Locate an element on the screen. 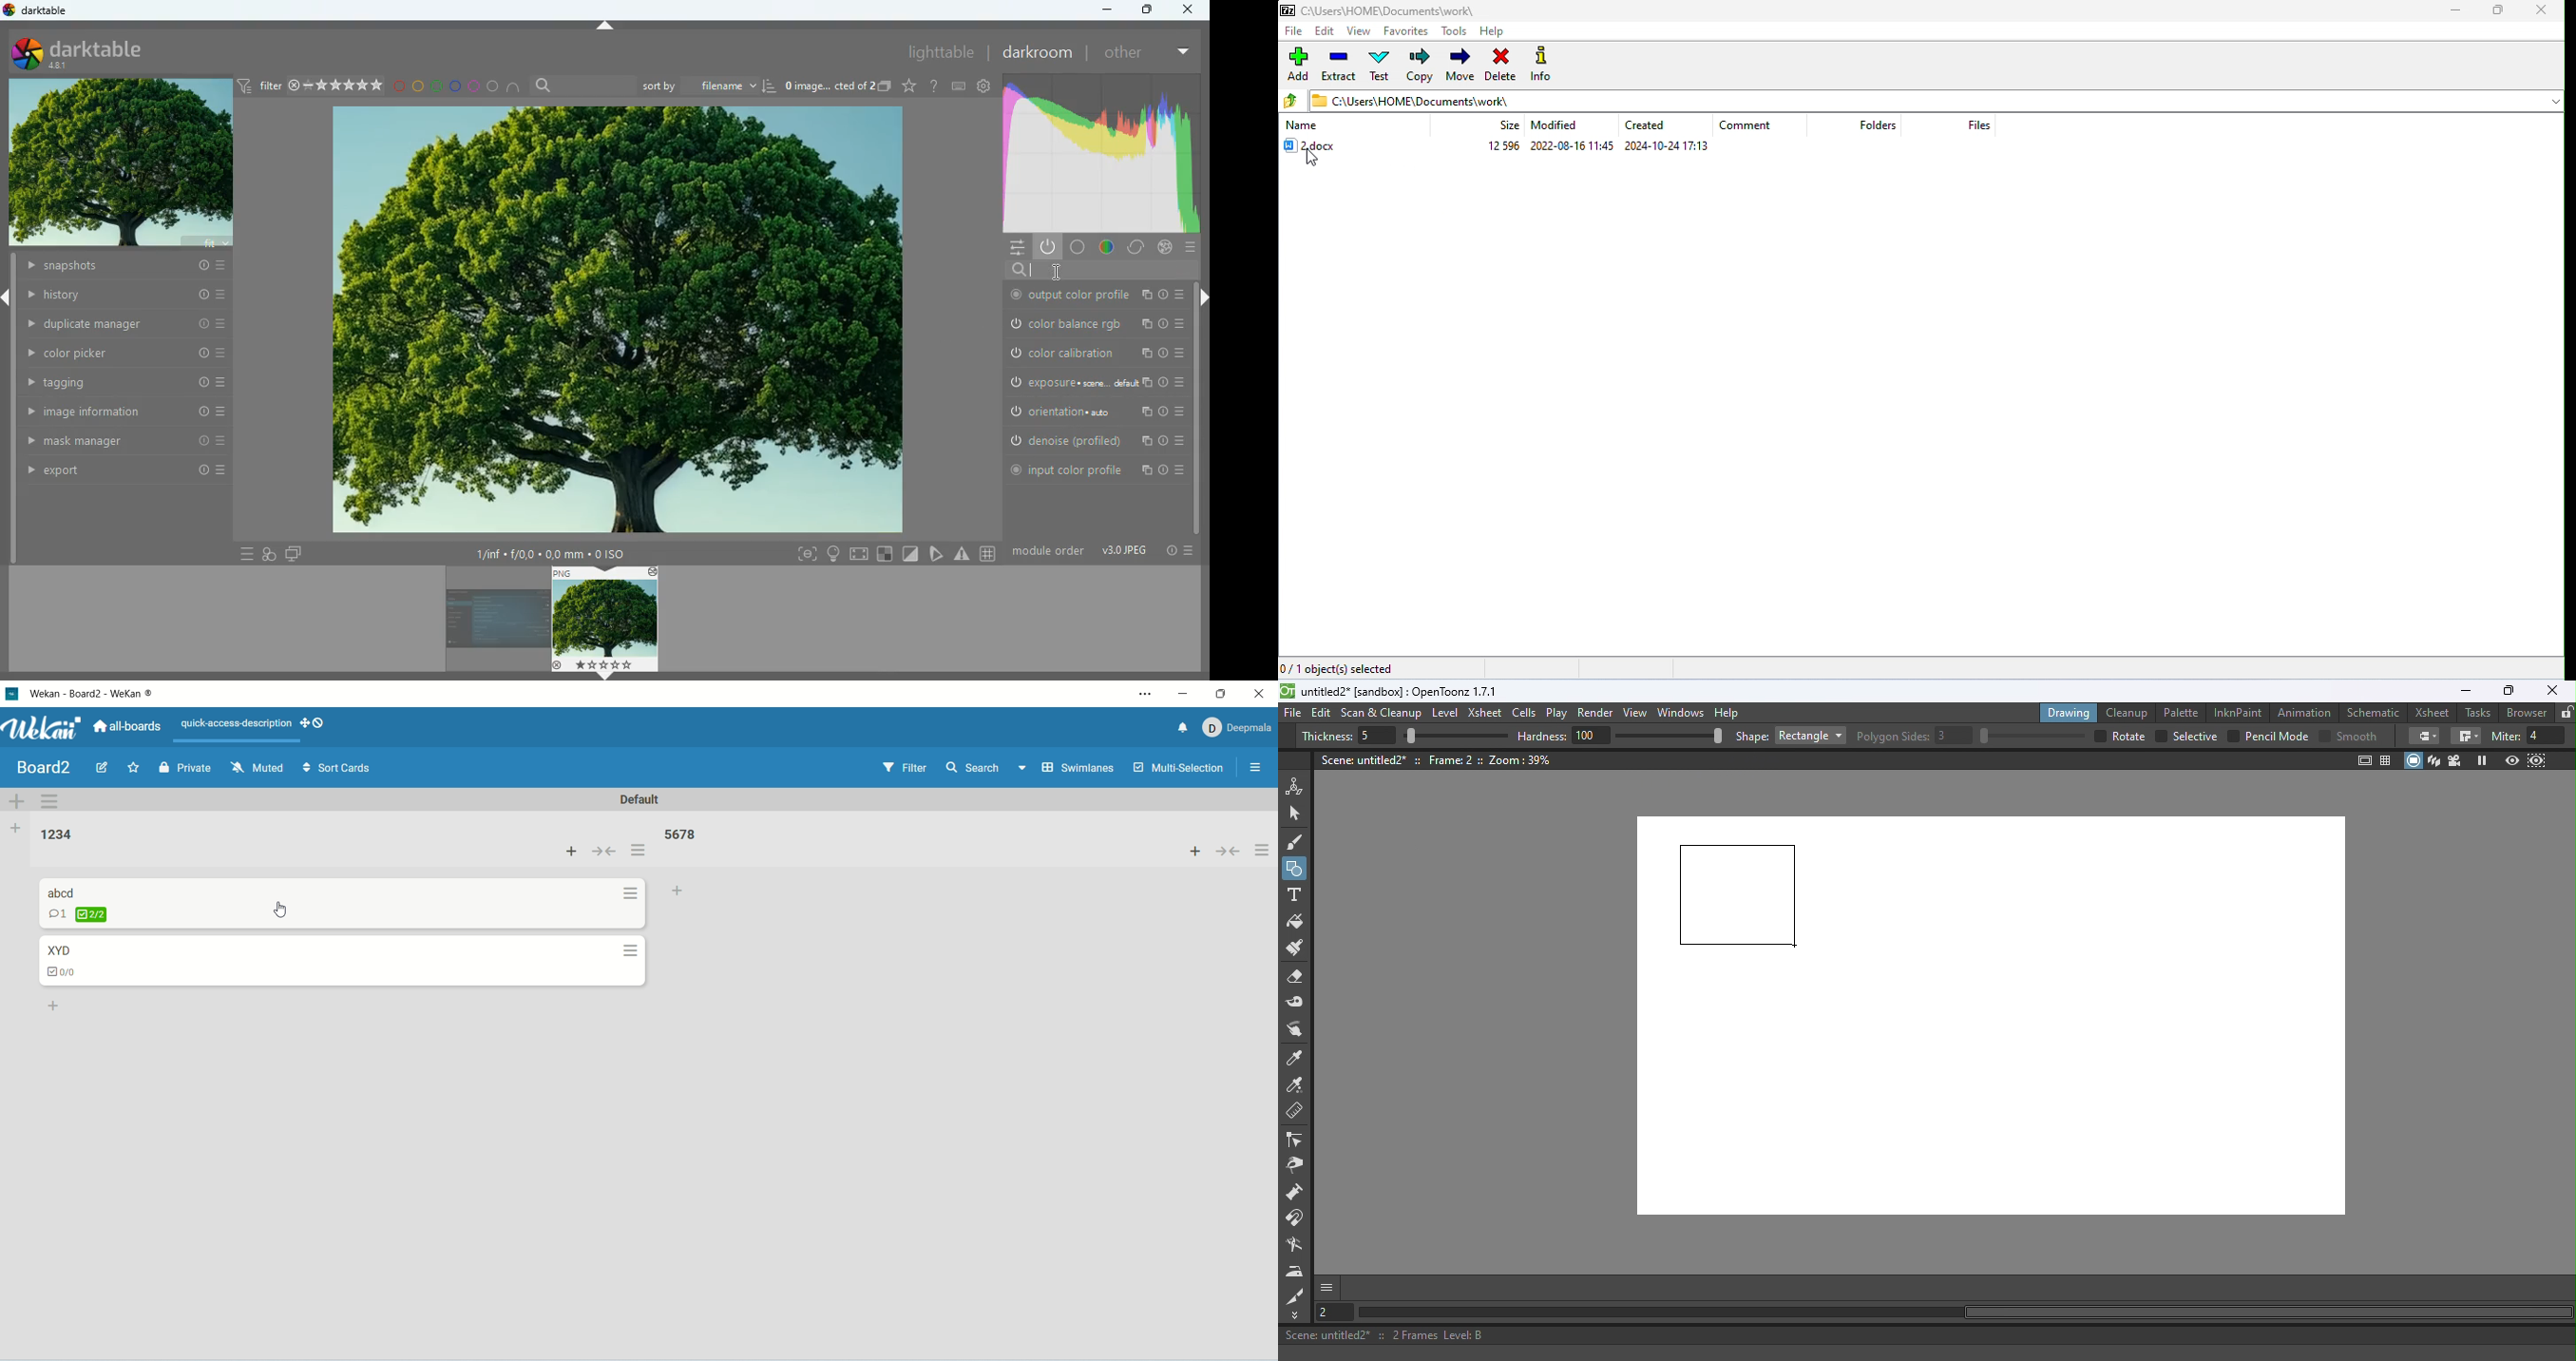 The image size is (2576, 1372). wekan-wekan is located at coordinates (91, 694).